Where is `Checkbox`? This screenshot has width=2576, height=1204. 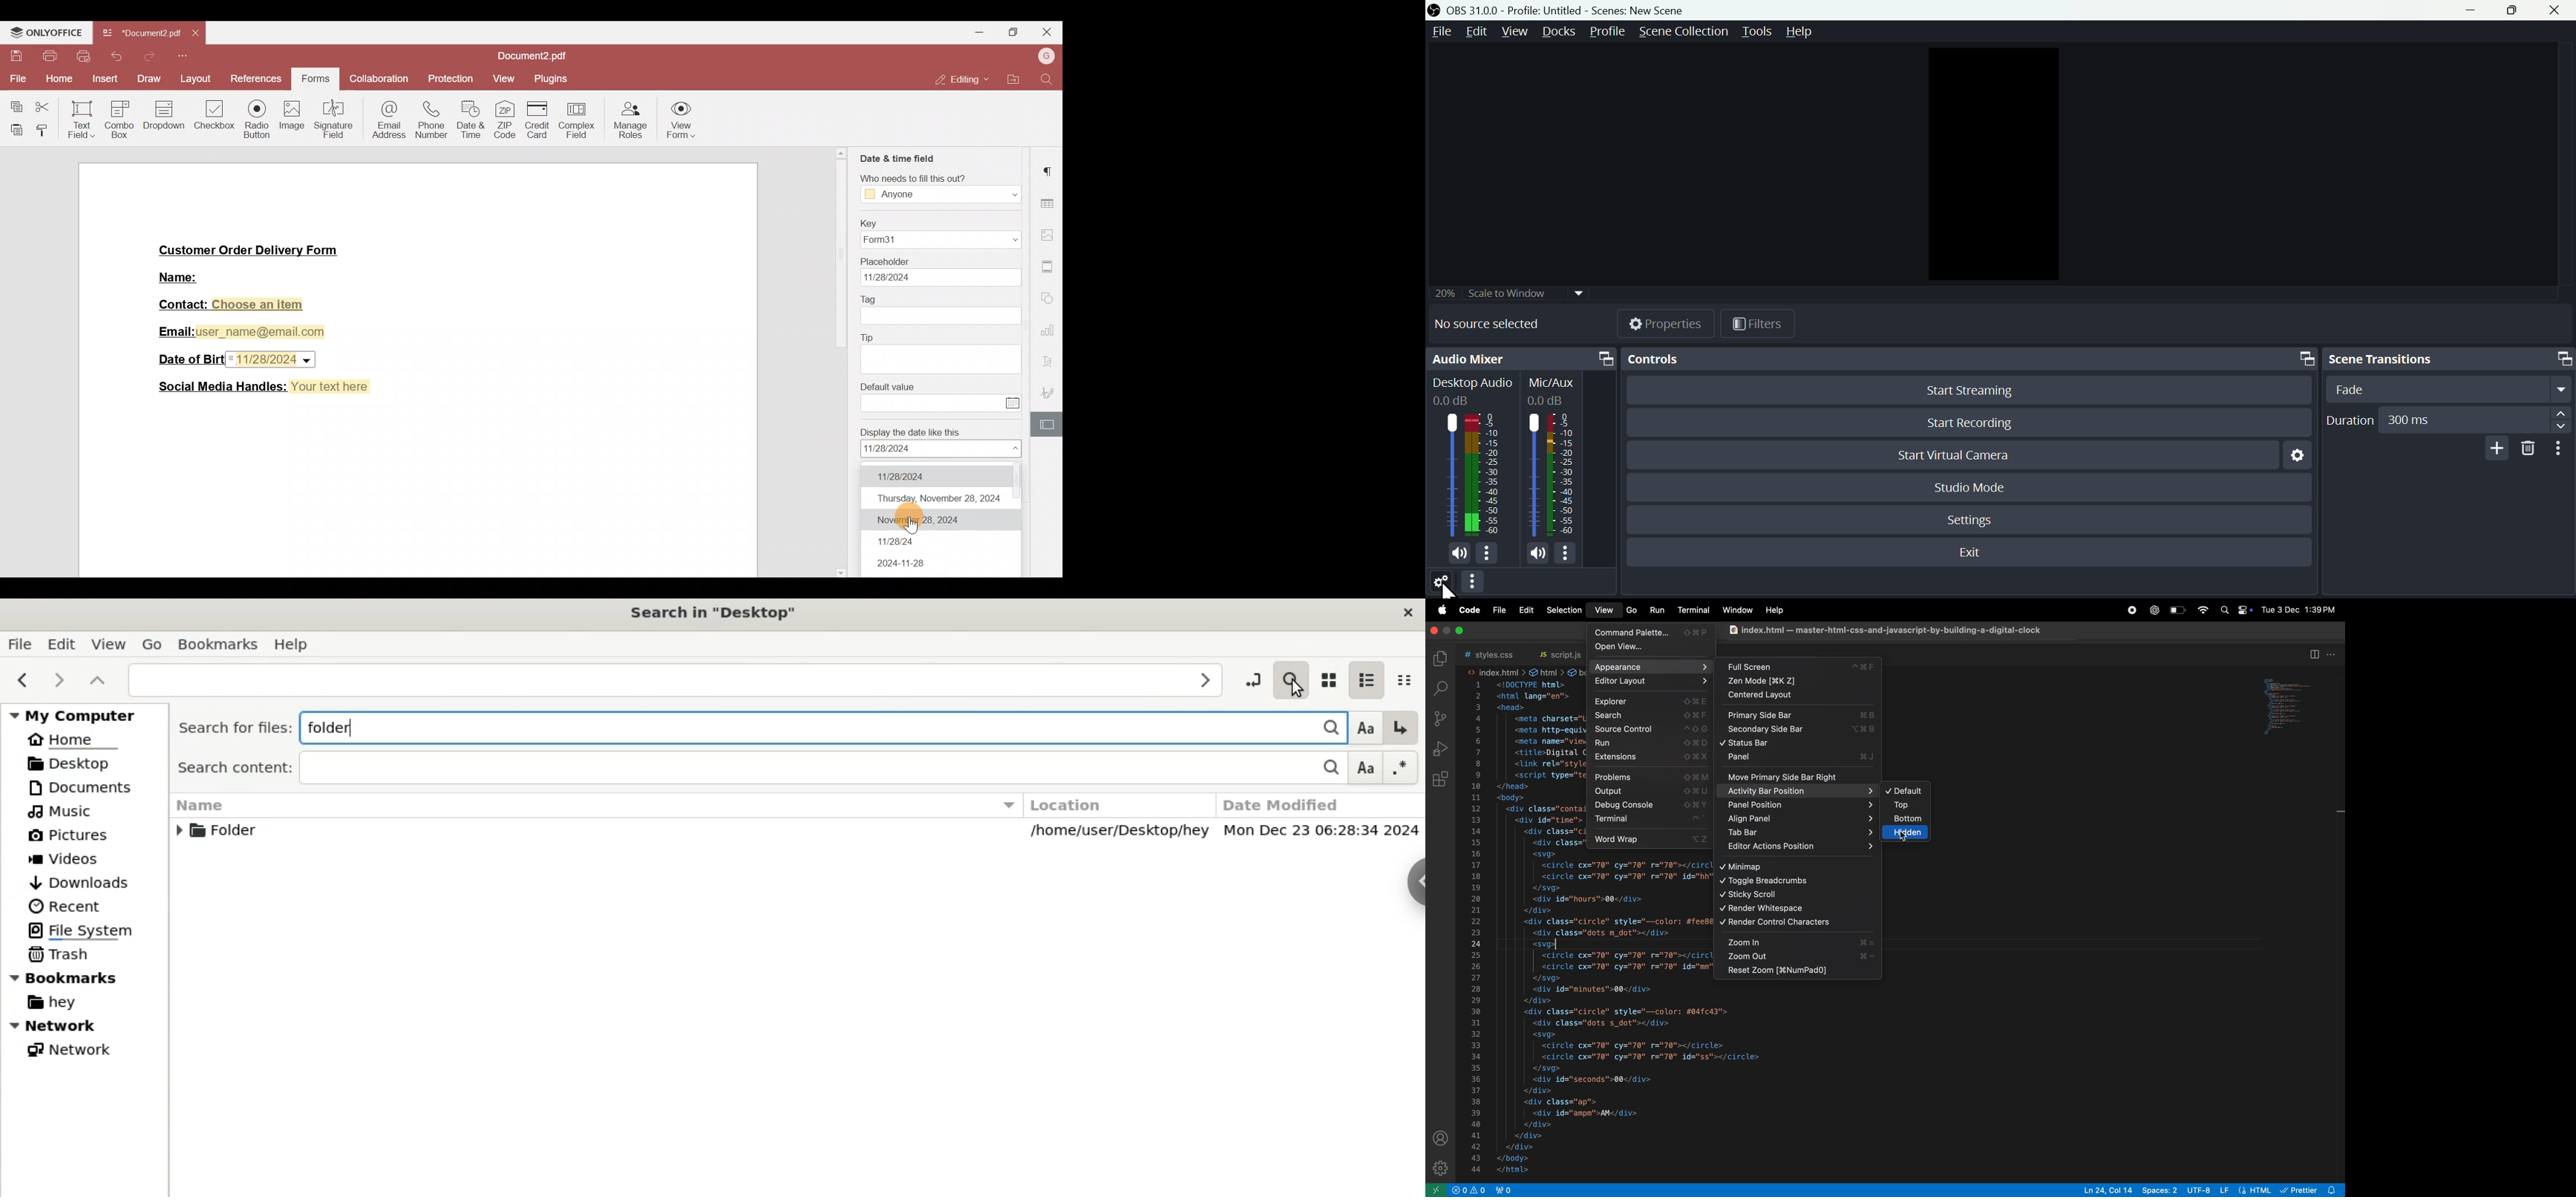 Checkbox is located at coordinates (216, 119).